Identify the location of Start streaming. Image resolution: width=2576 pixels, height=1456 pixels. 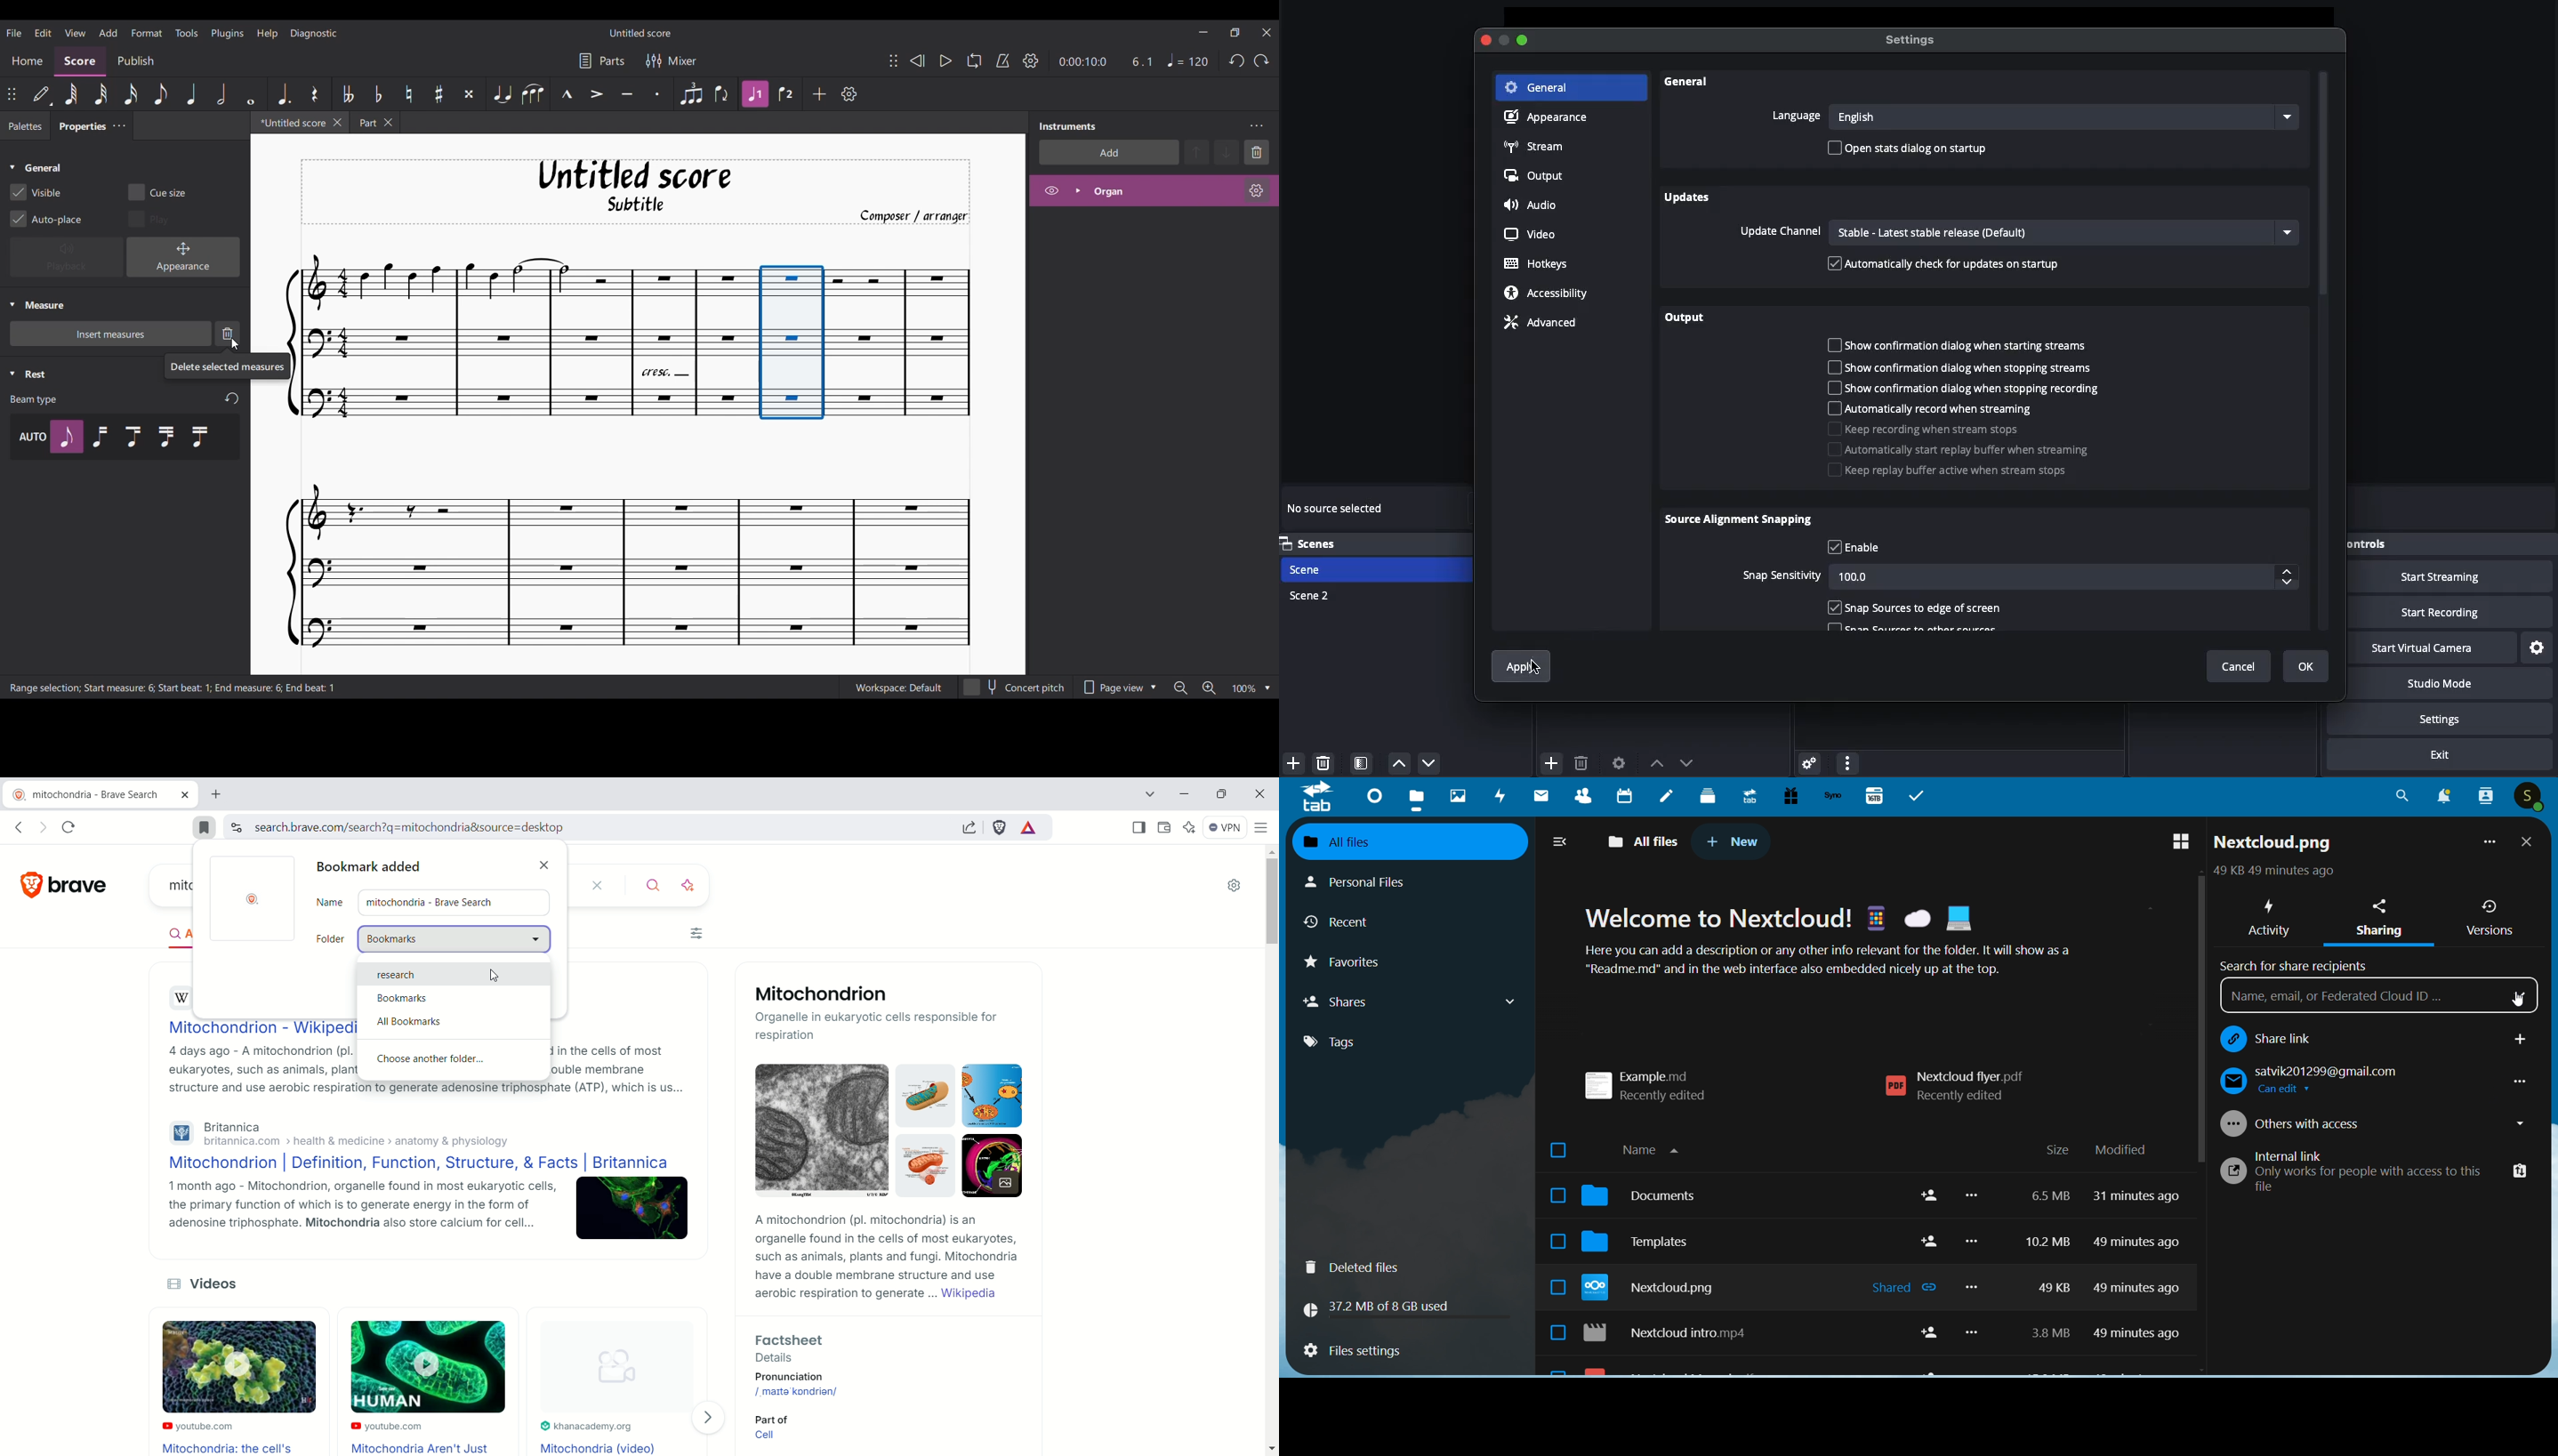
(2454, 576).